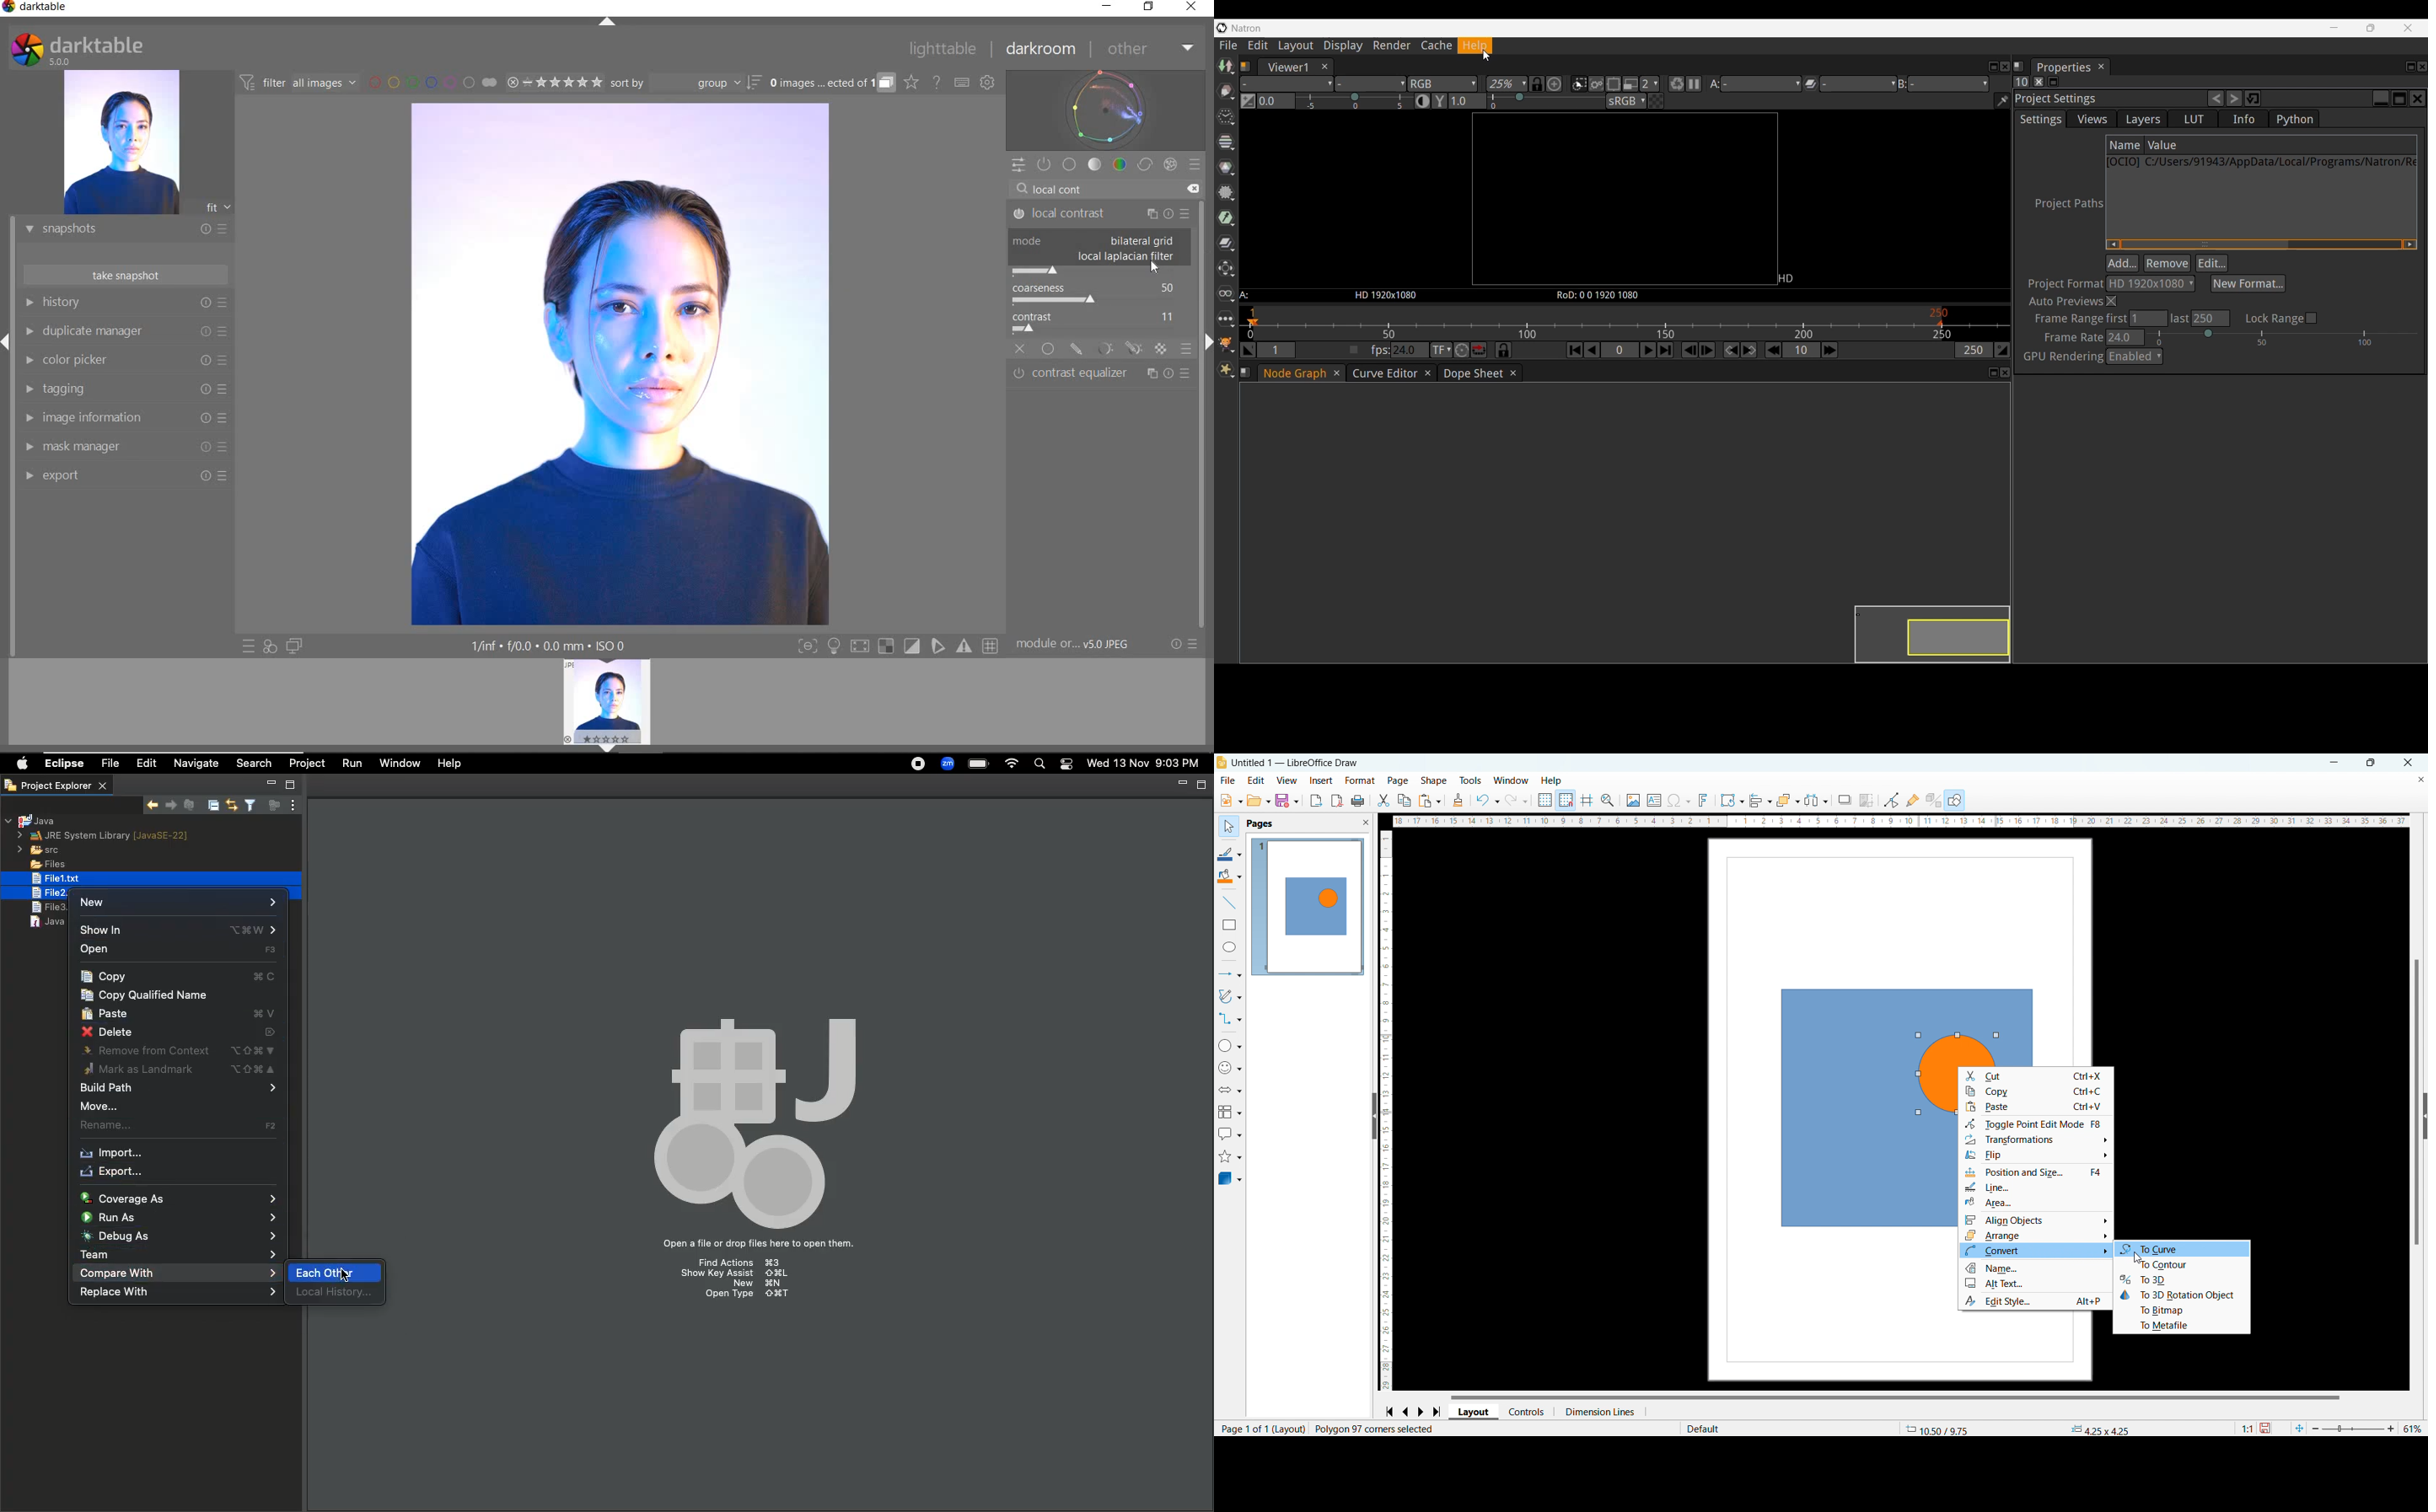  Describe the element at coordinates (2408, 28) in the screenshot. I see `Close interface` at that location.